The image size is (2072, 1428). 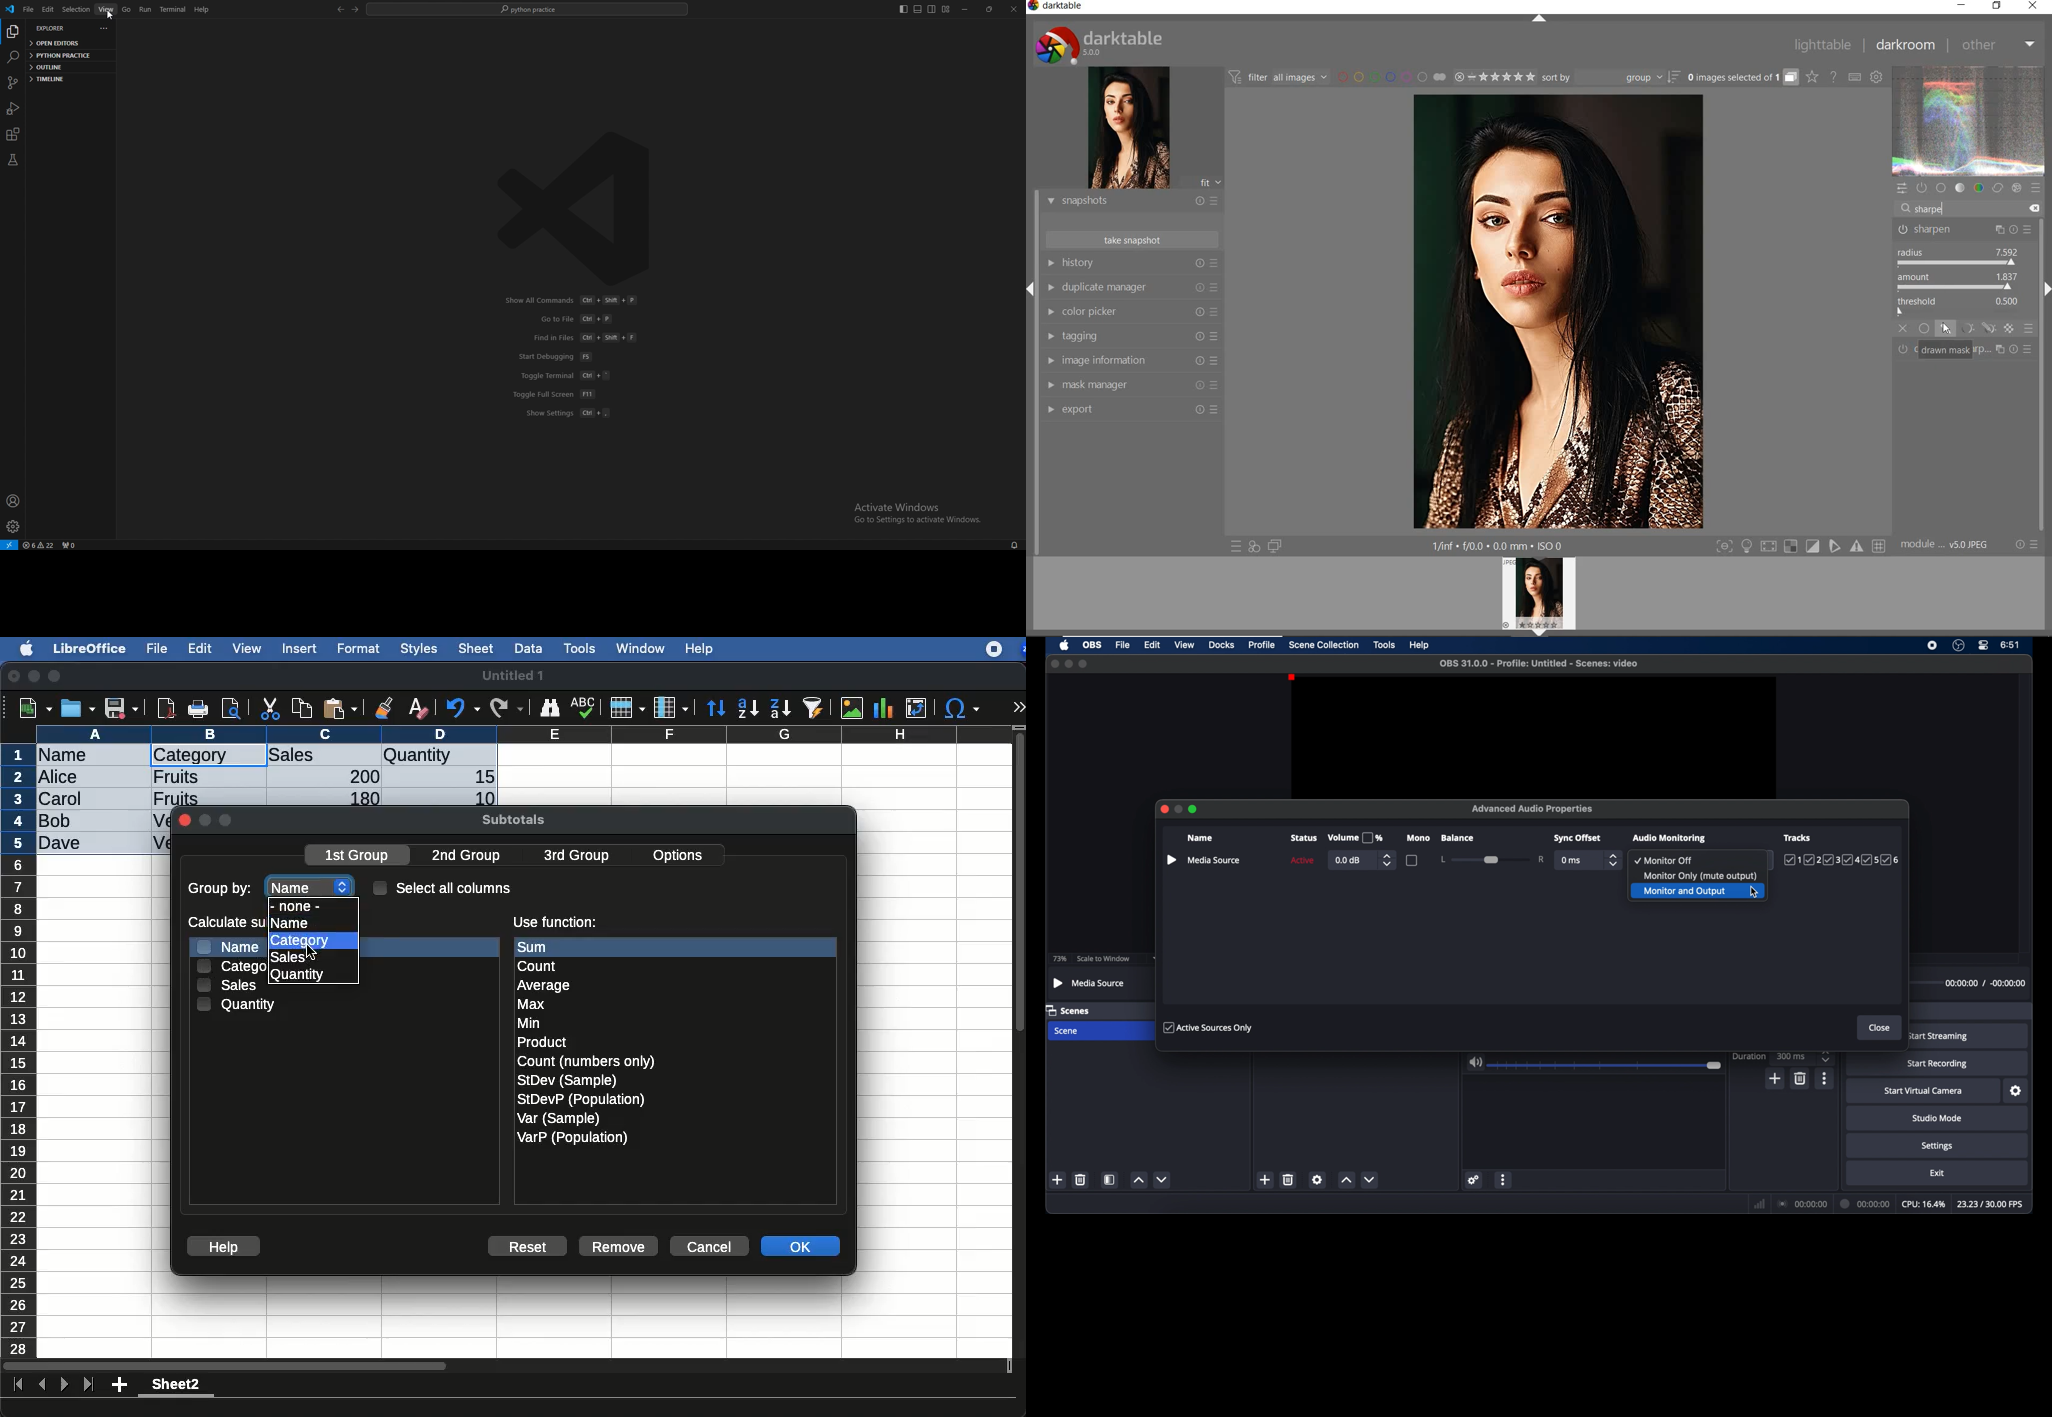 I want to click on sign, so click(x=1836, y=547).